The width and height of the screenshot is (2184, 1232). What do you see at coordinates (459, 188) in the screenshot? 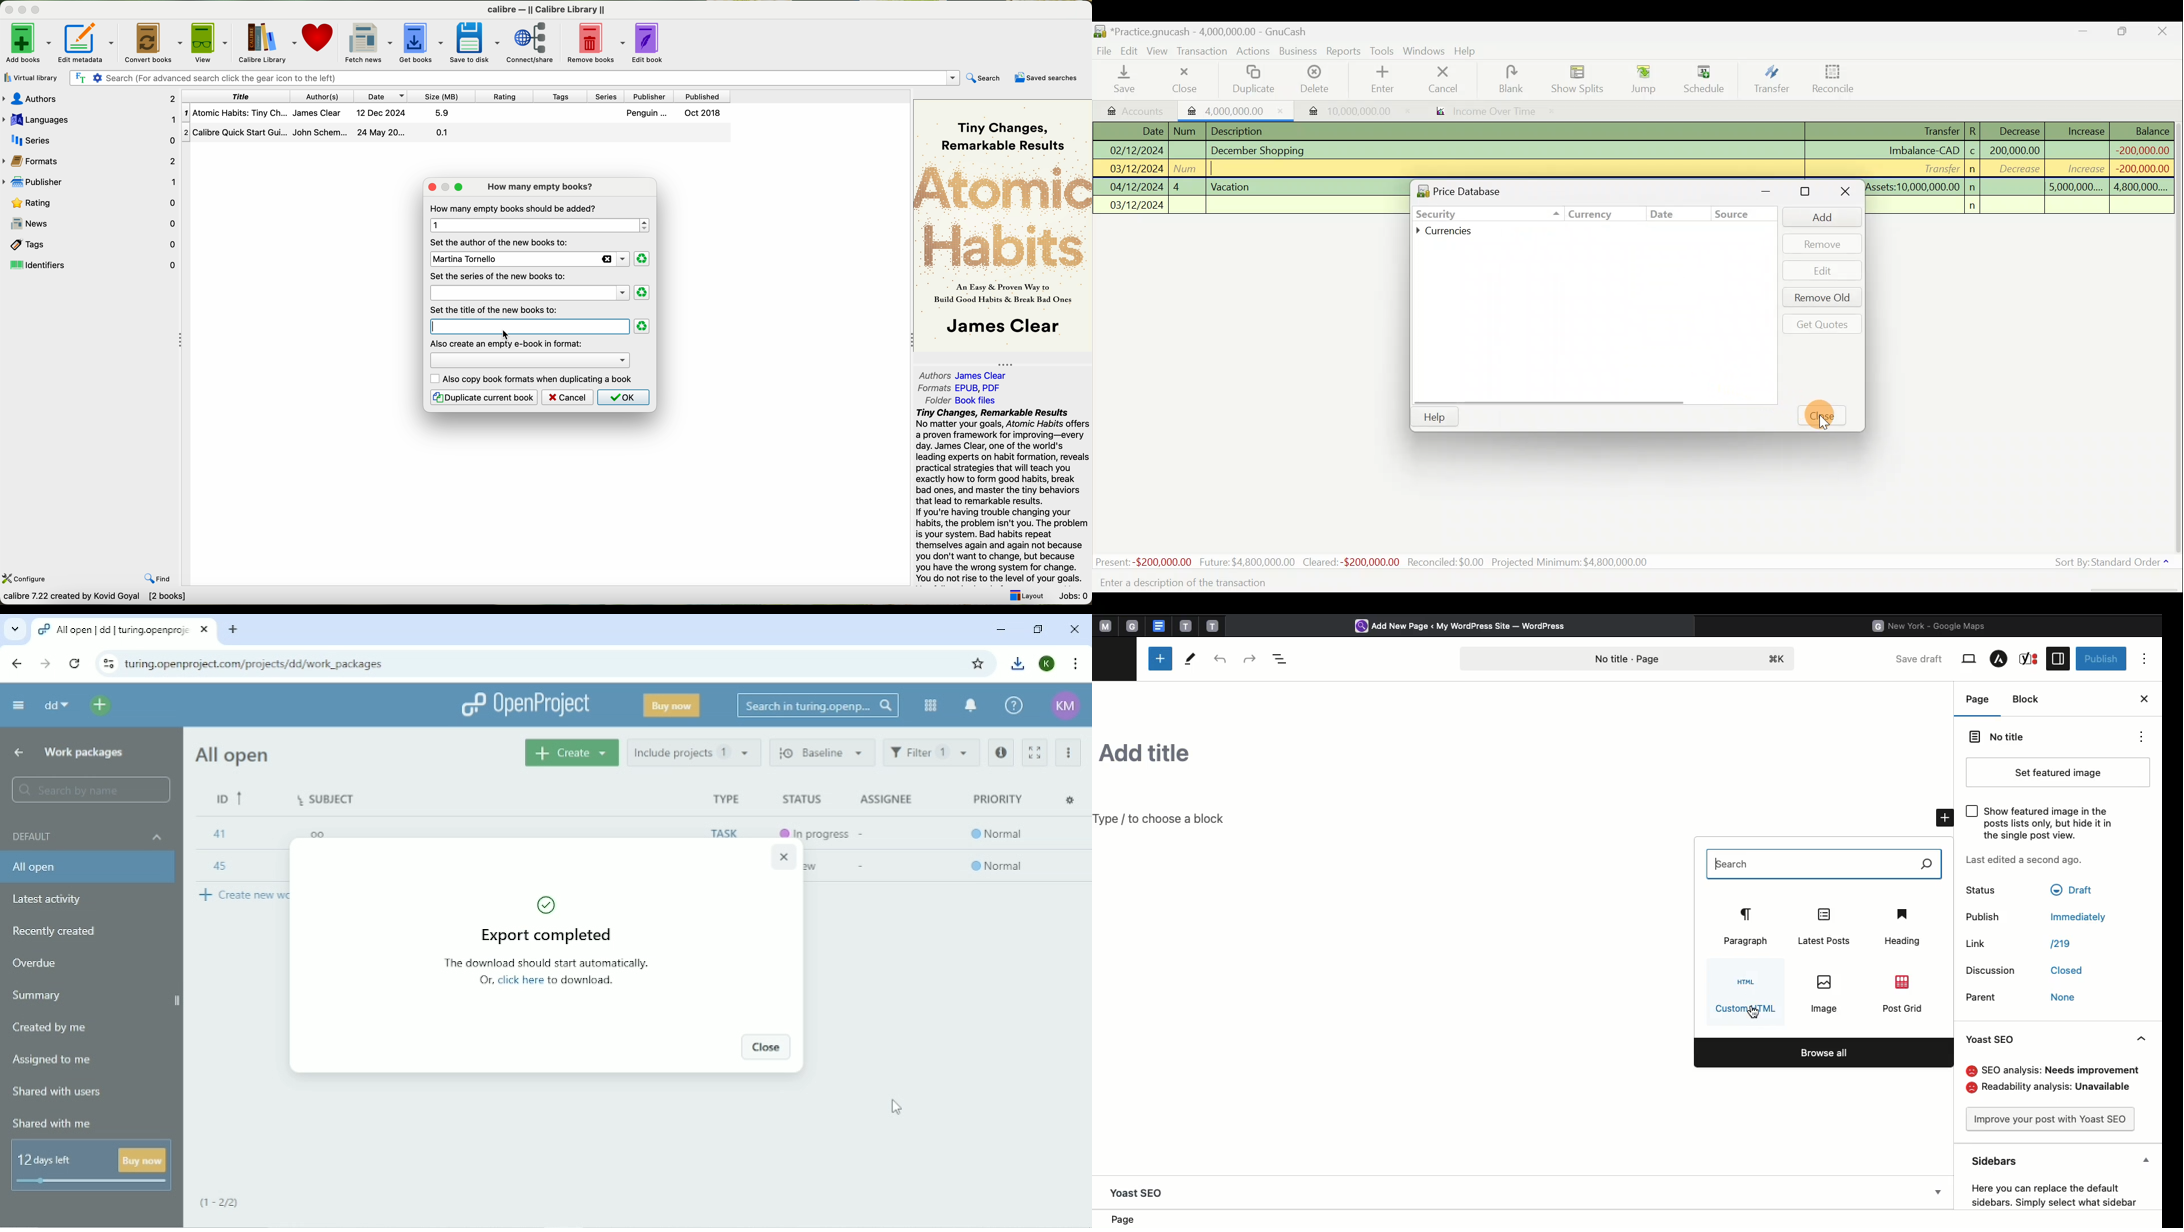
I see `maximize` at bounding box center [459, 188].